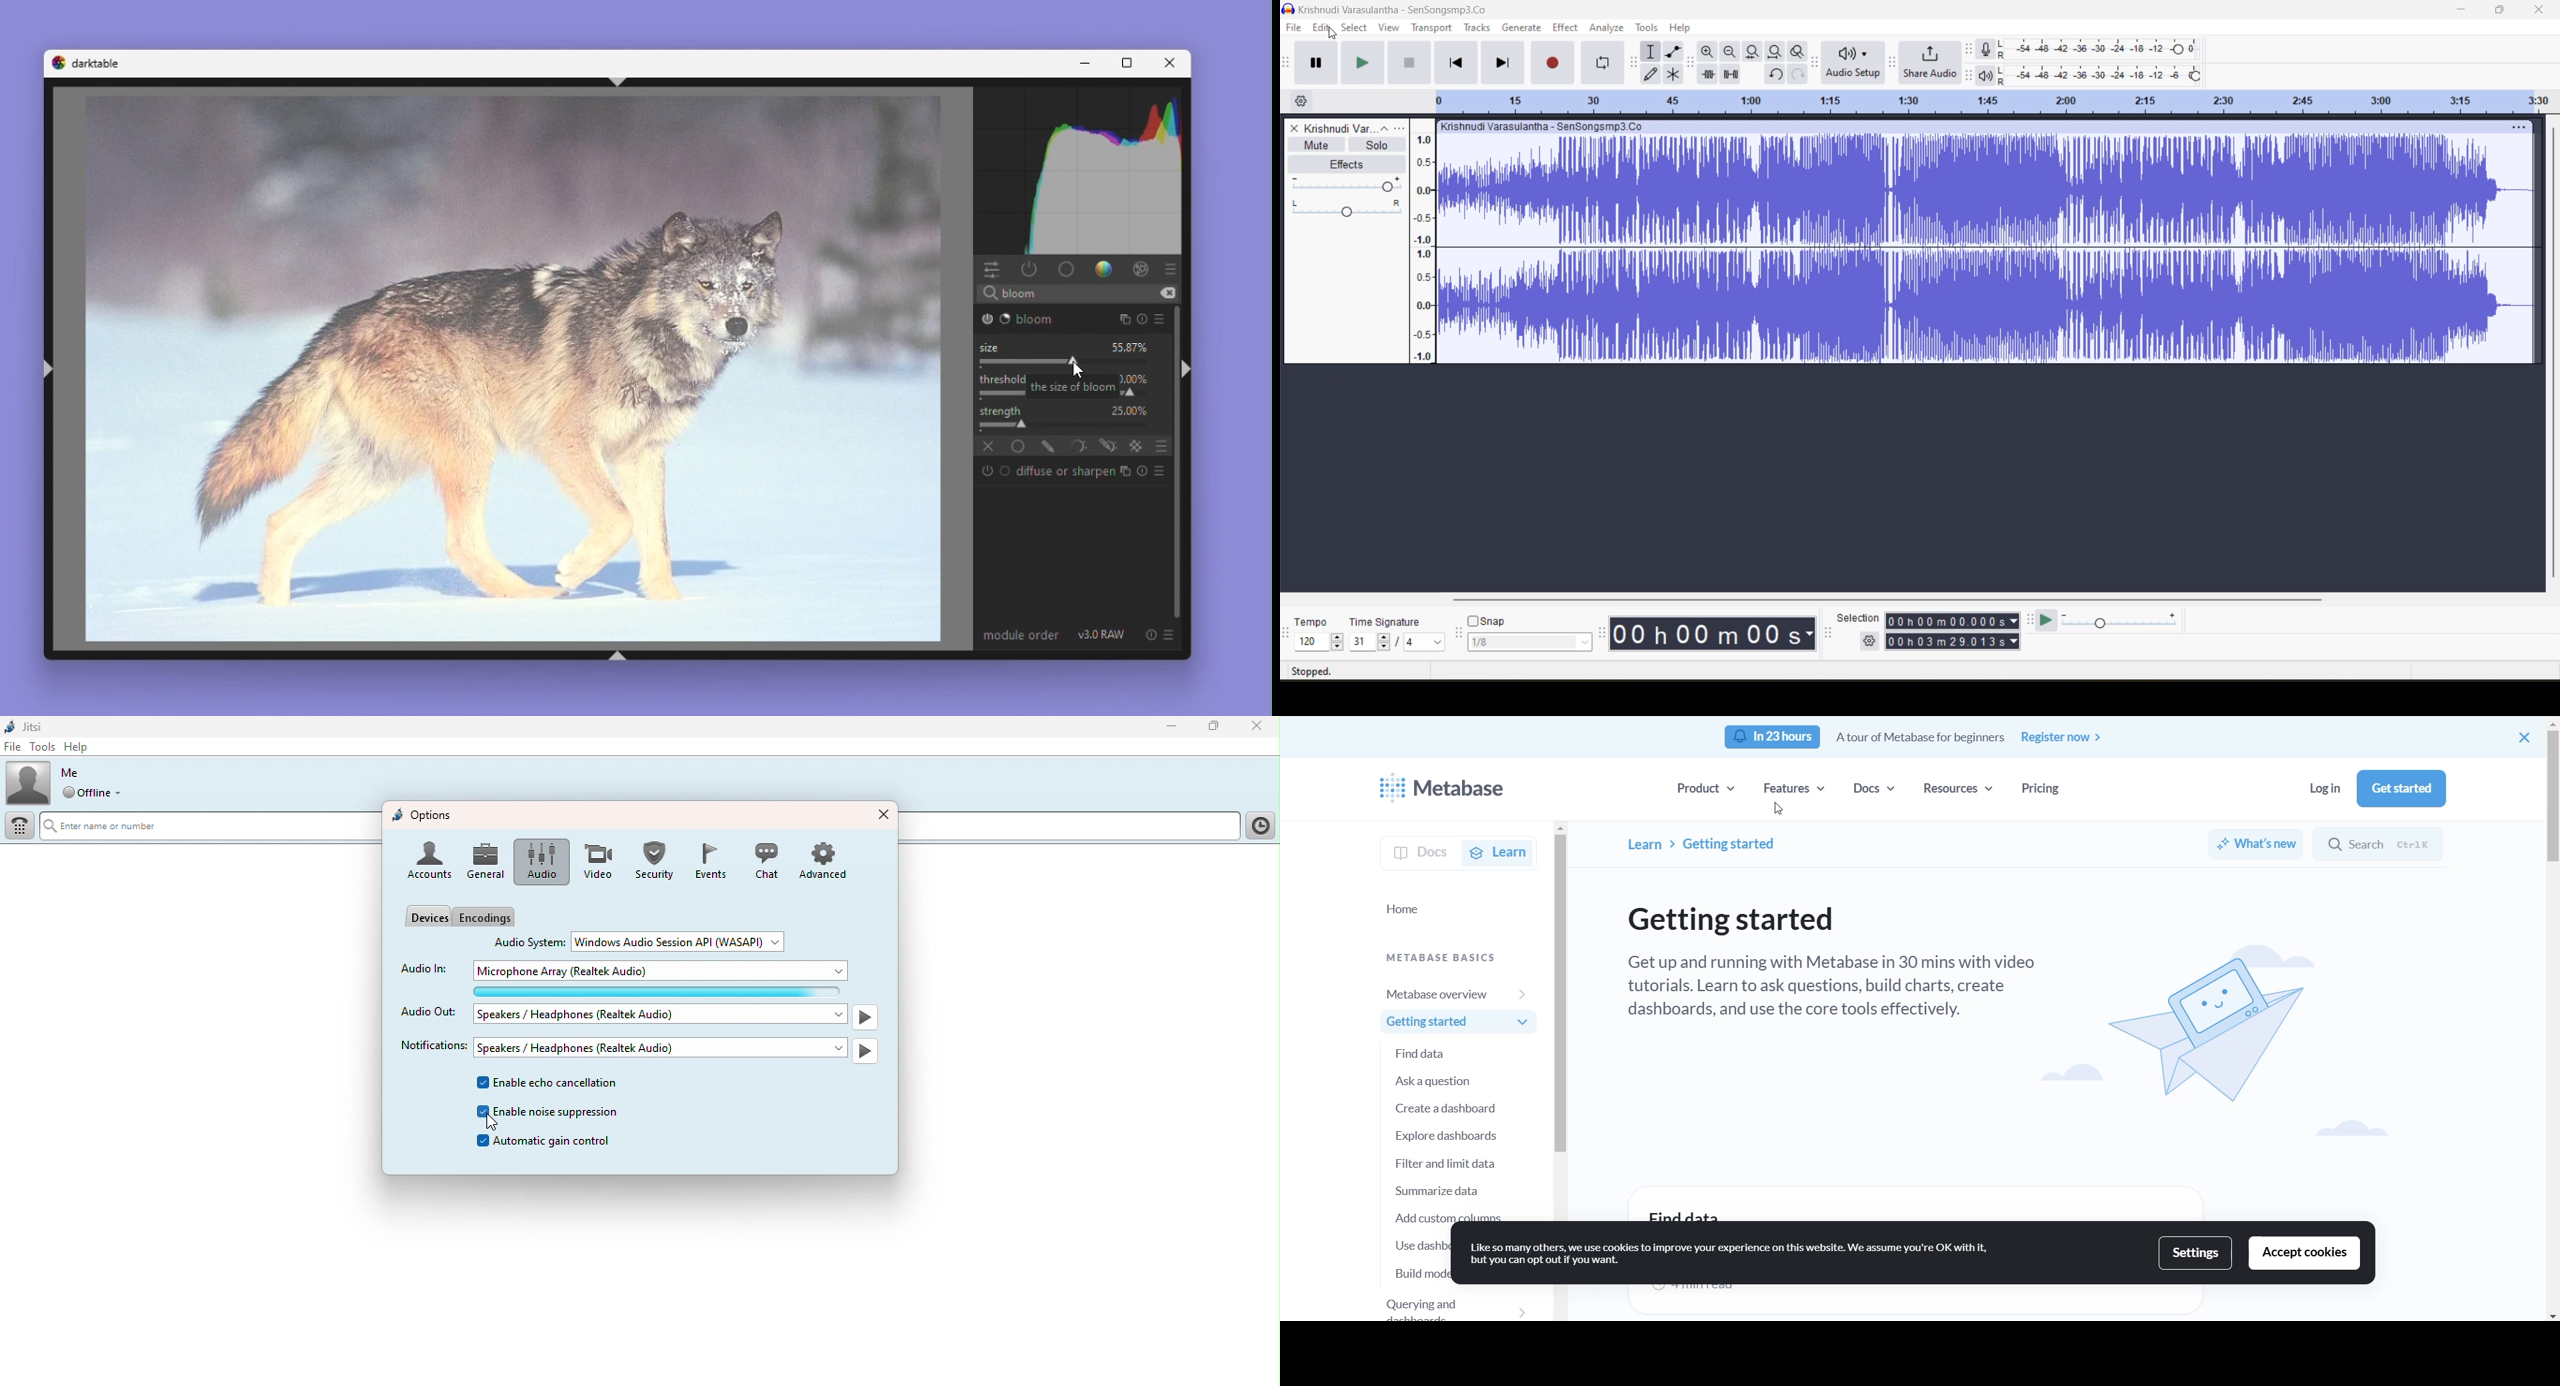  I want to click on recording meter toolbar, so click(1970, 49).